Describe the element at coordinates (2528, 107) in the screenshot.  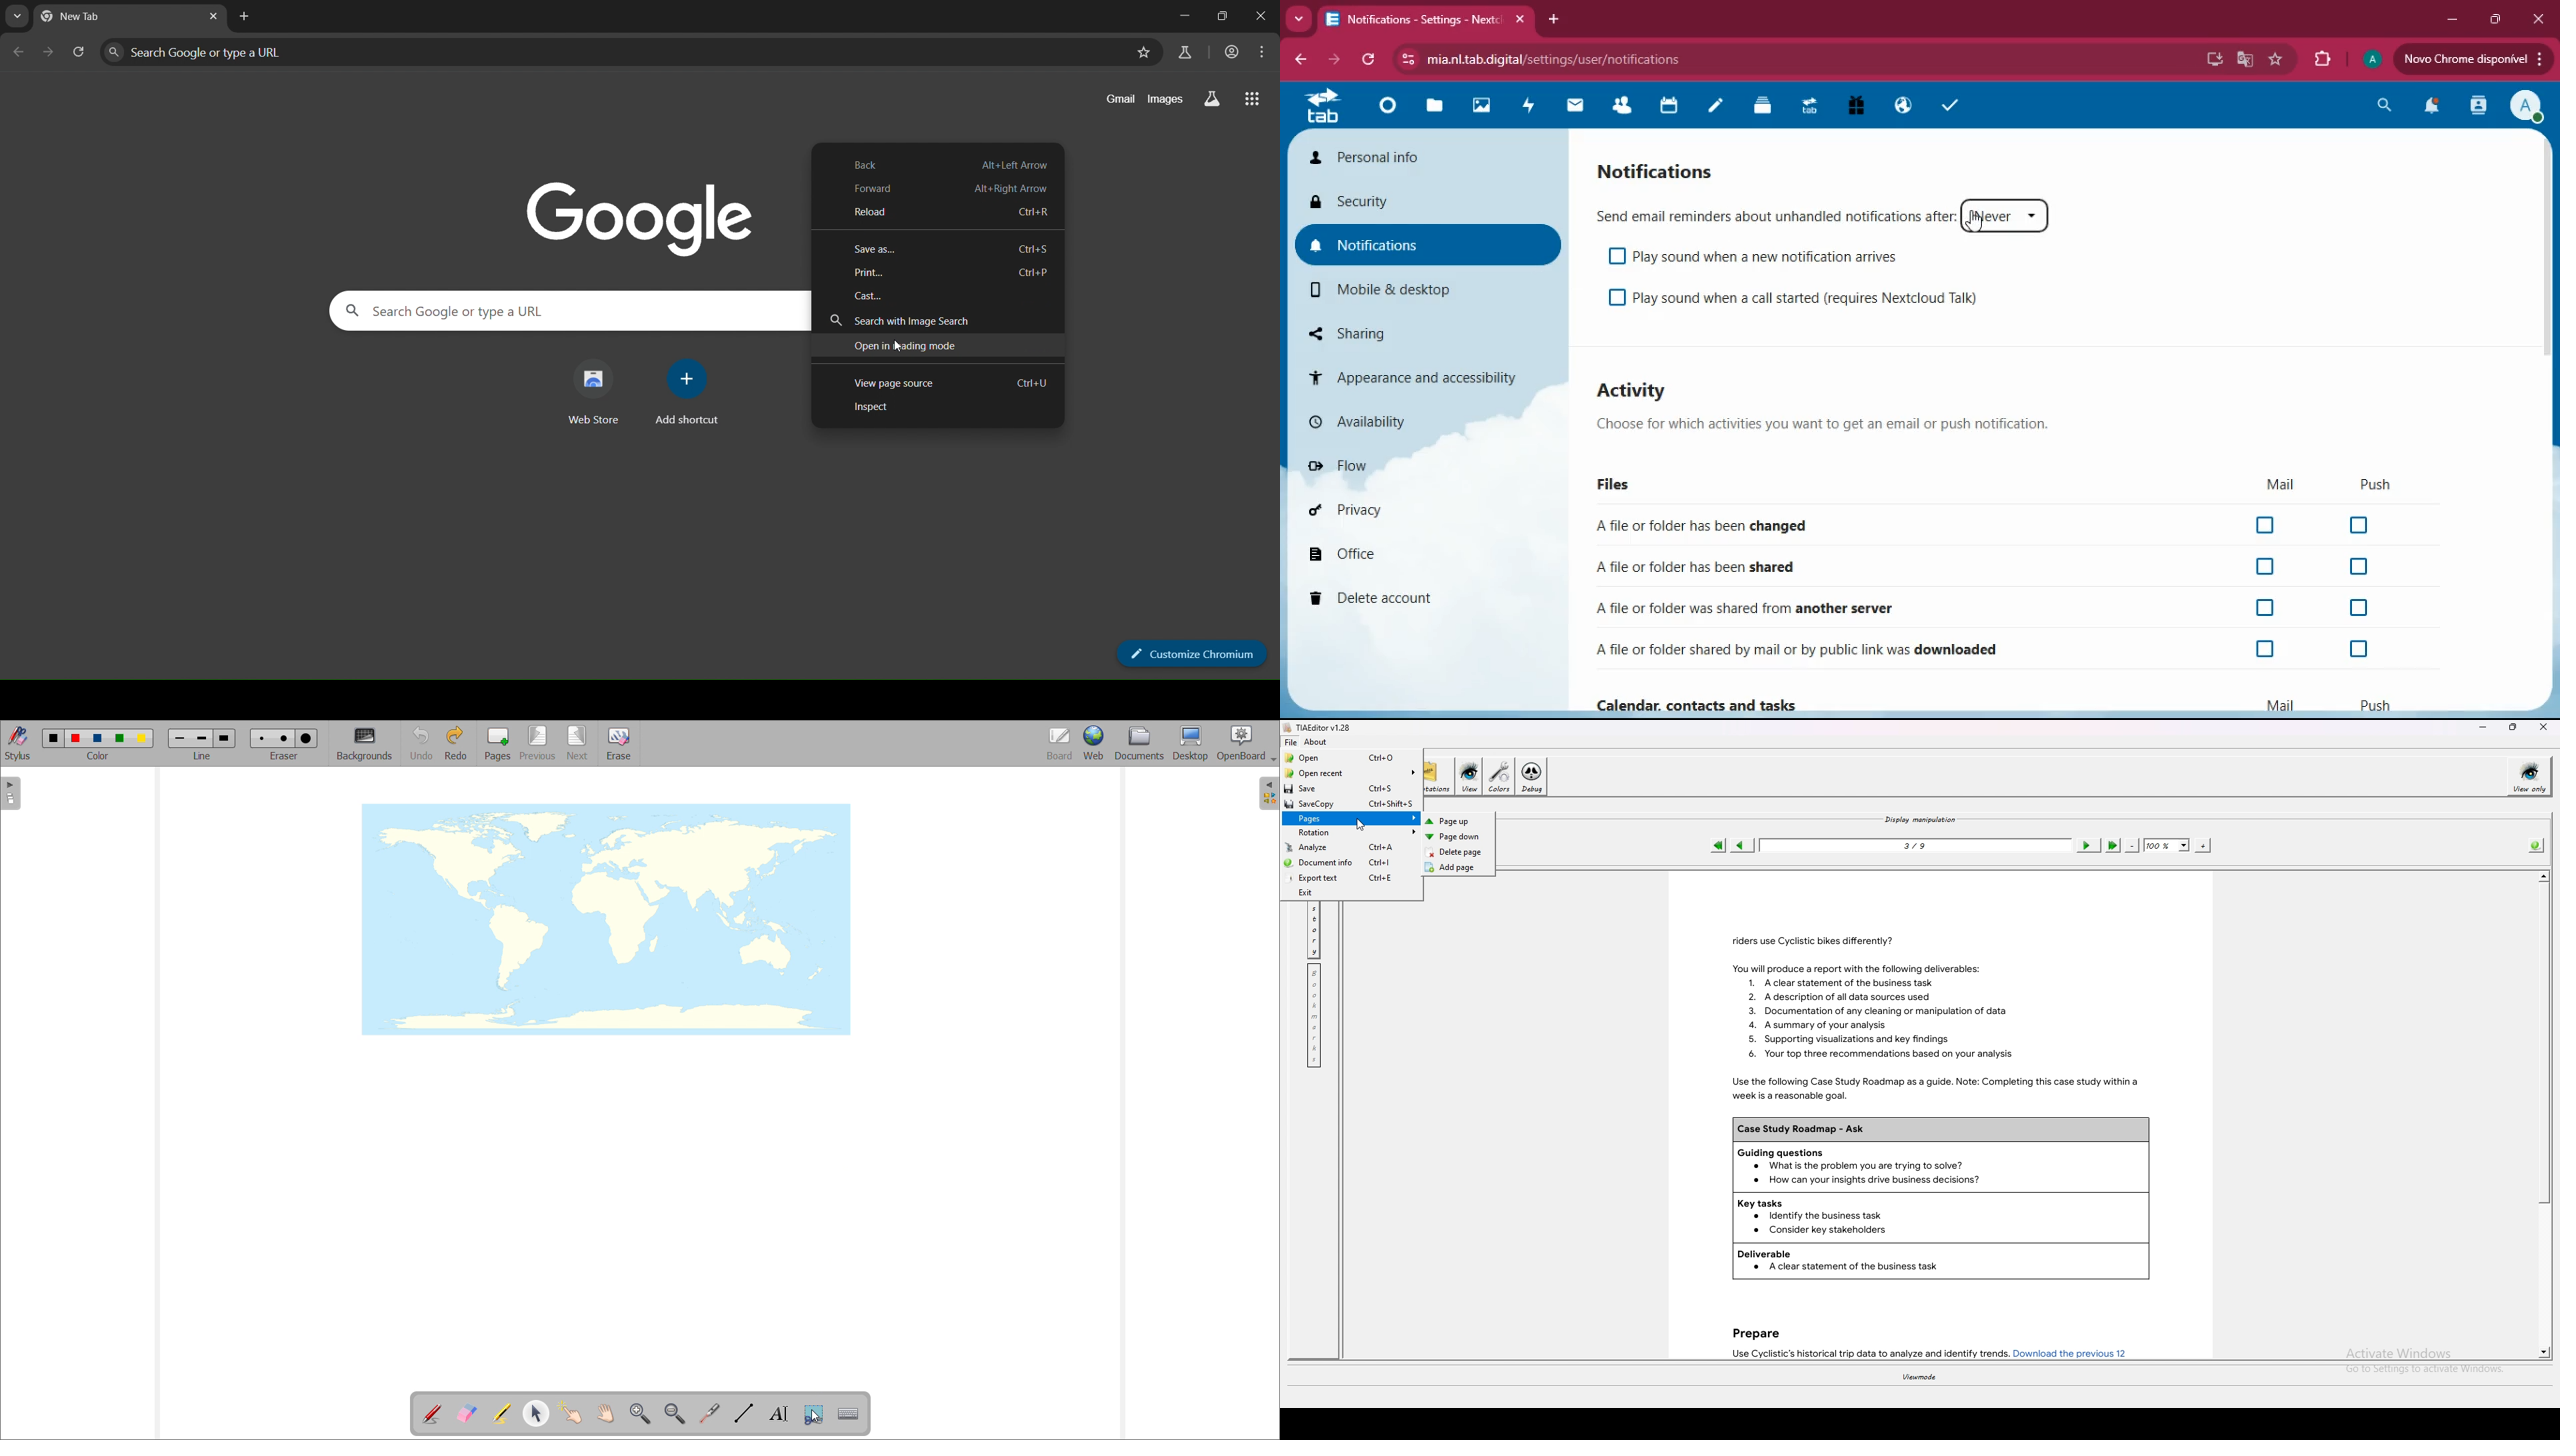
I see `profile` at that location.